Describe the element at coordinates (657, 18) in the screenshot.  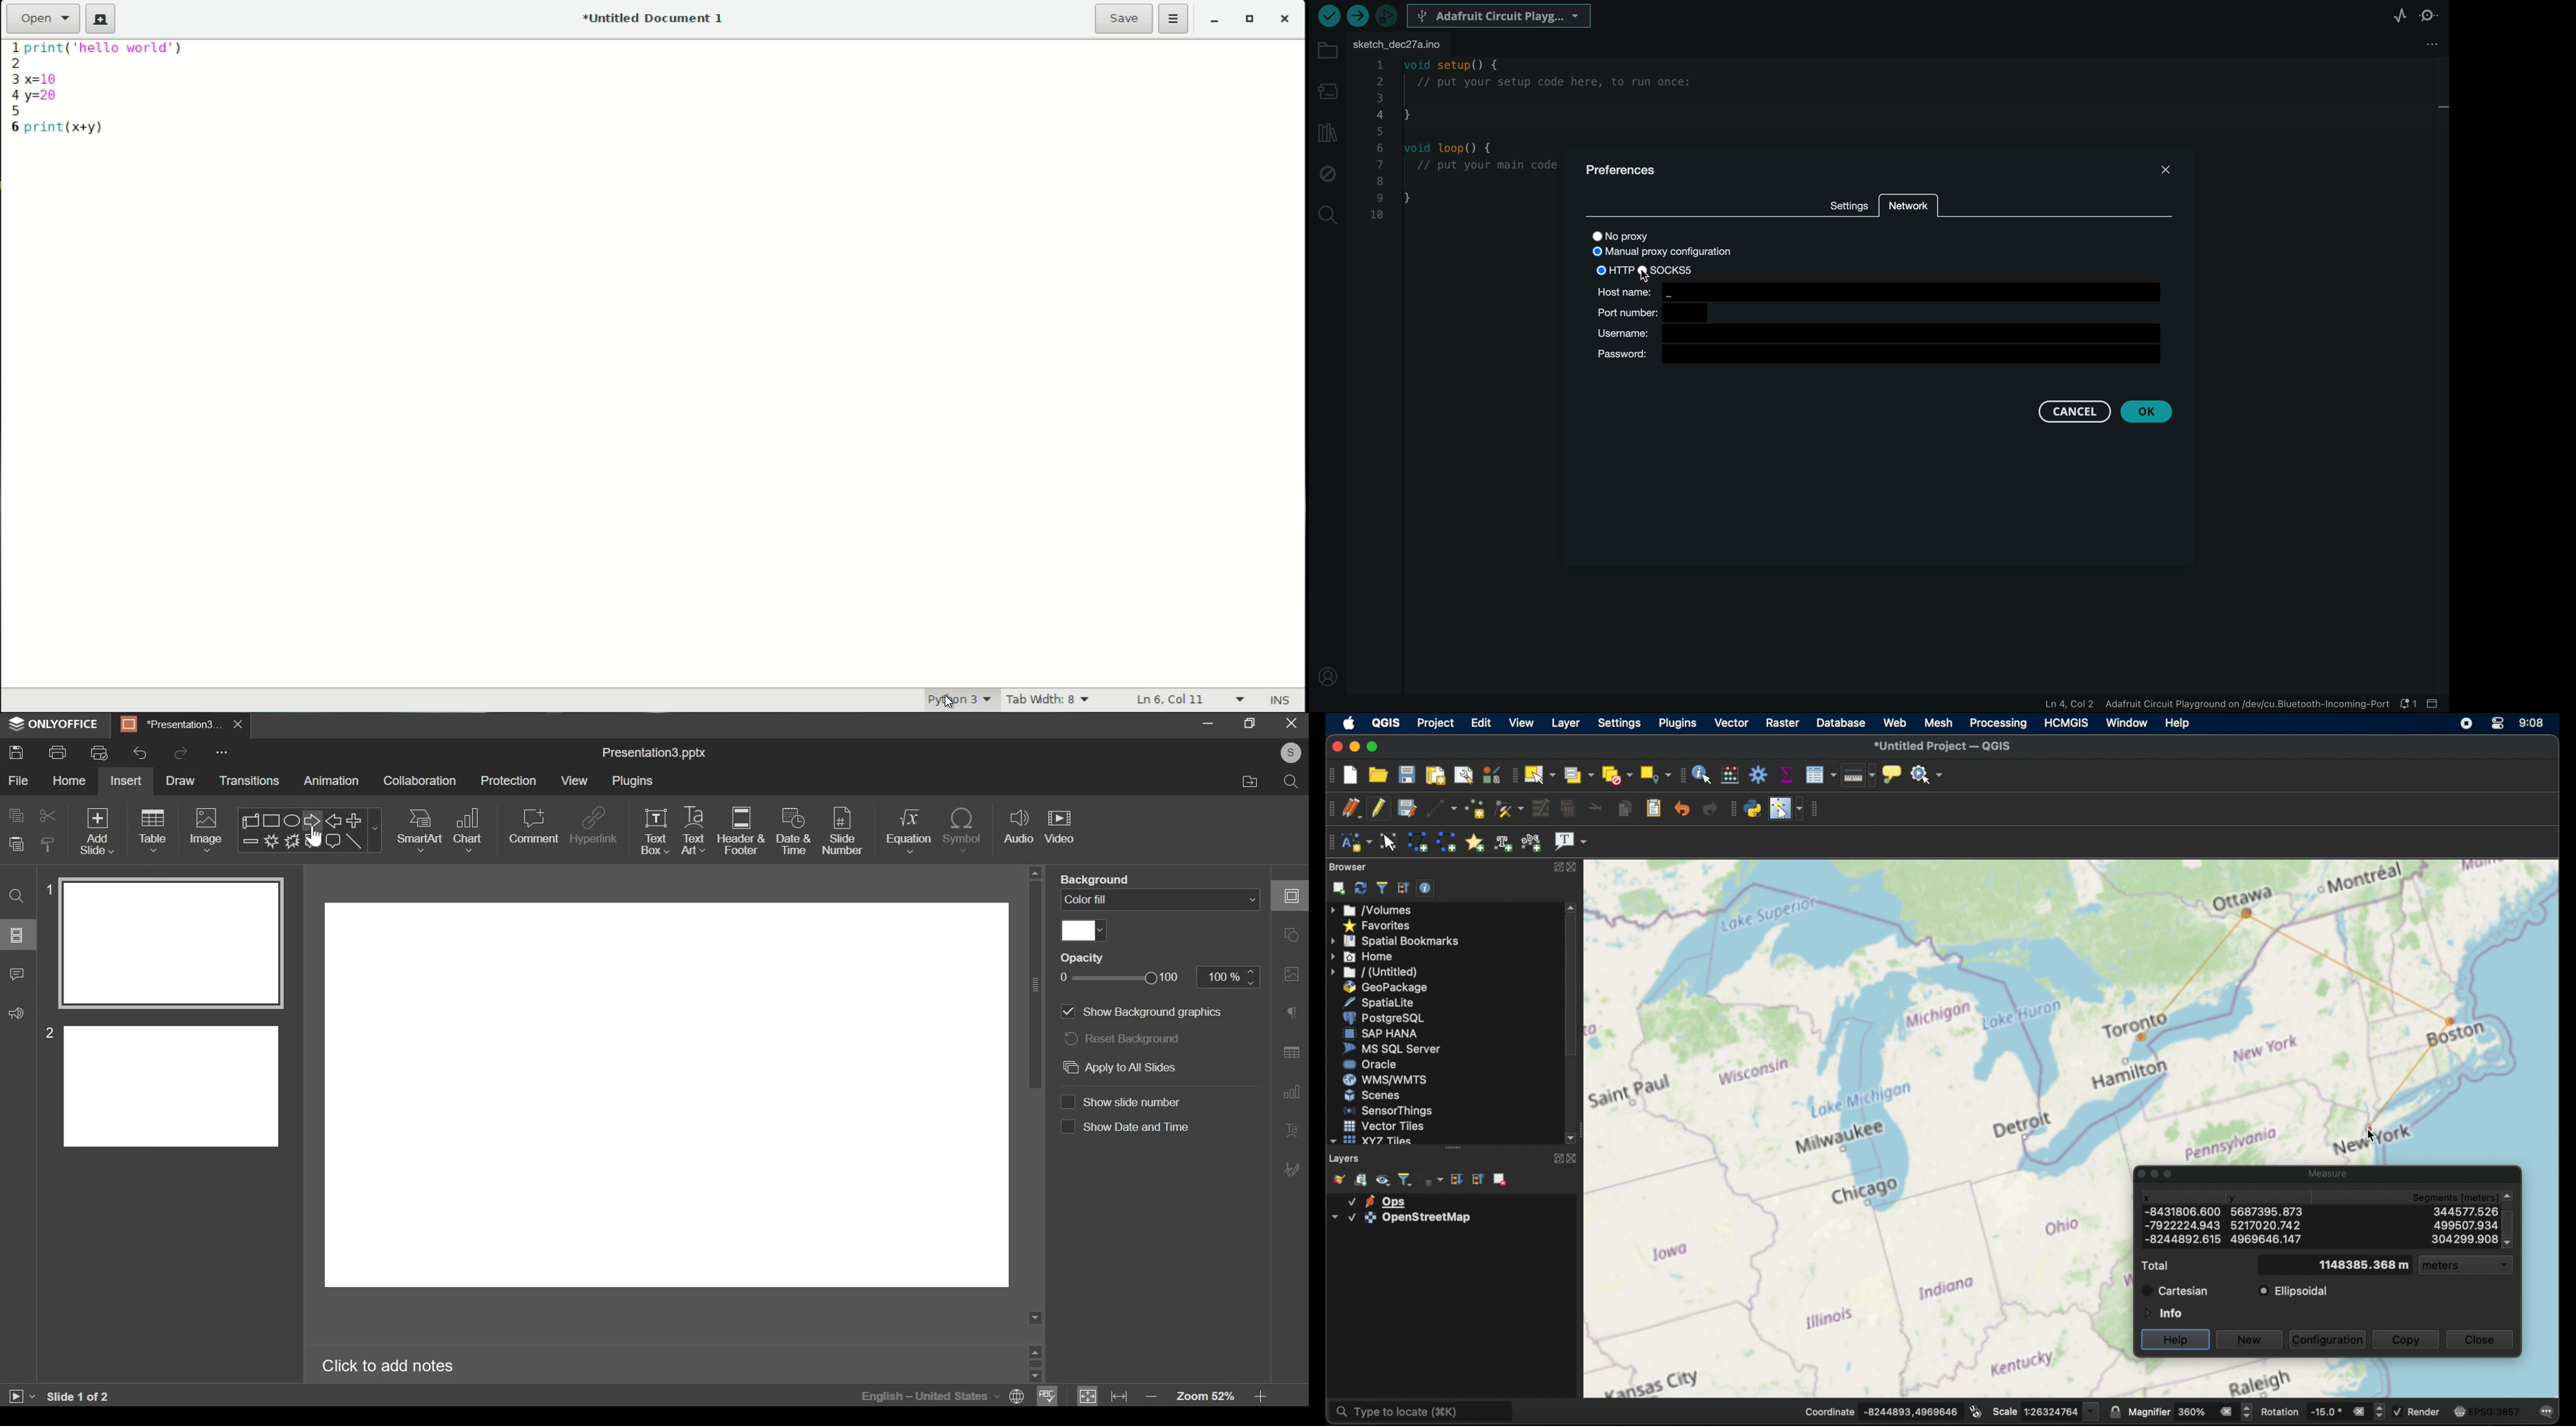
I see `file name` at that location.